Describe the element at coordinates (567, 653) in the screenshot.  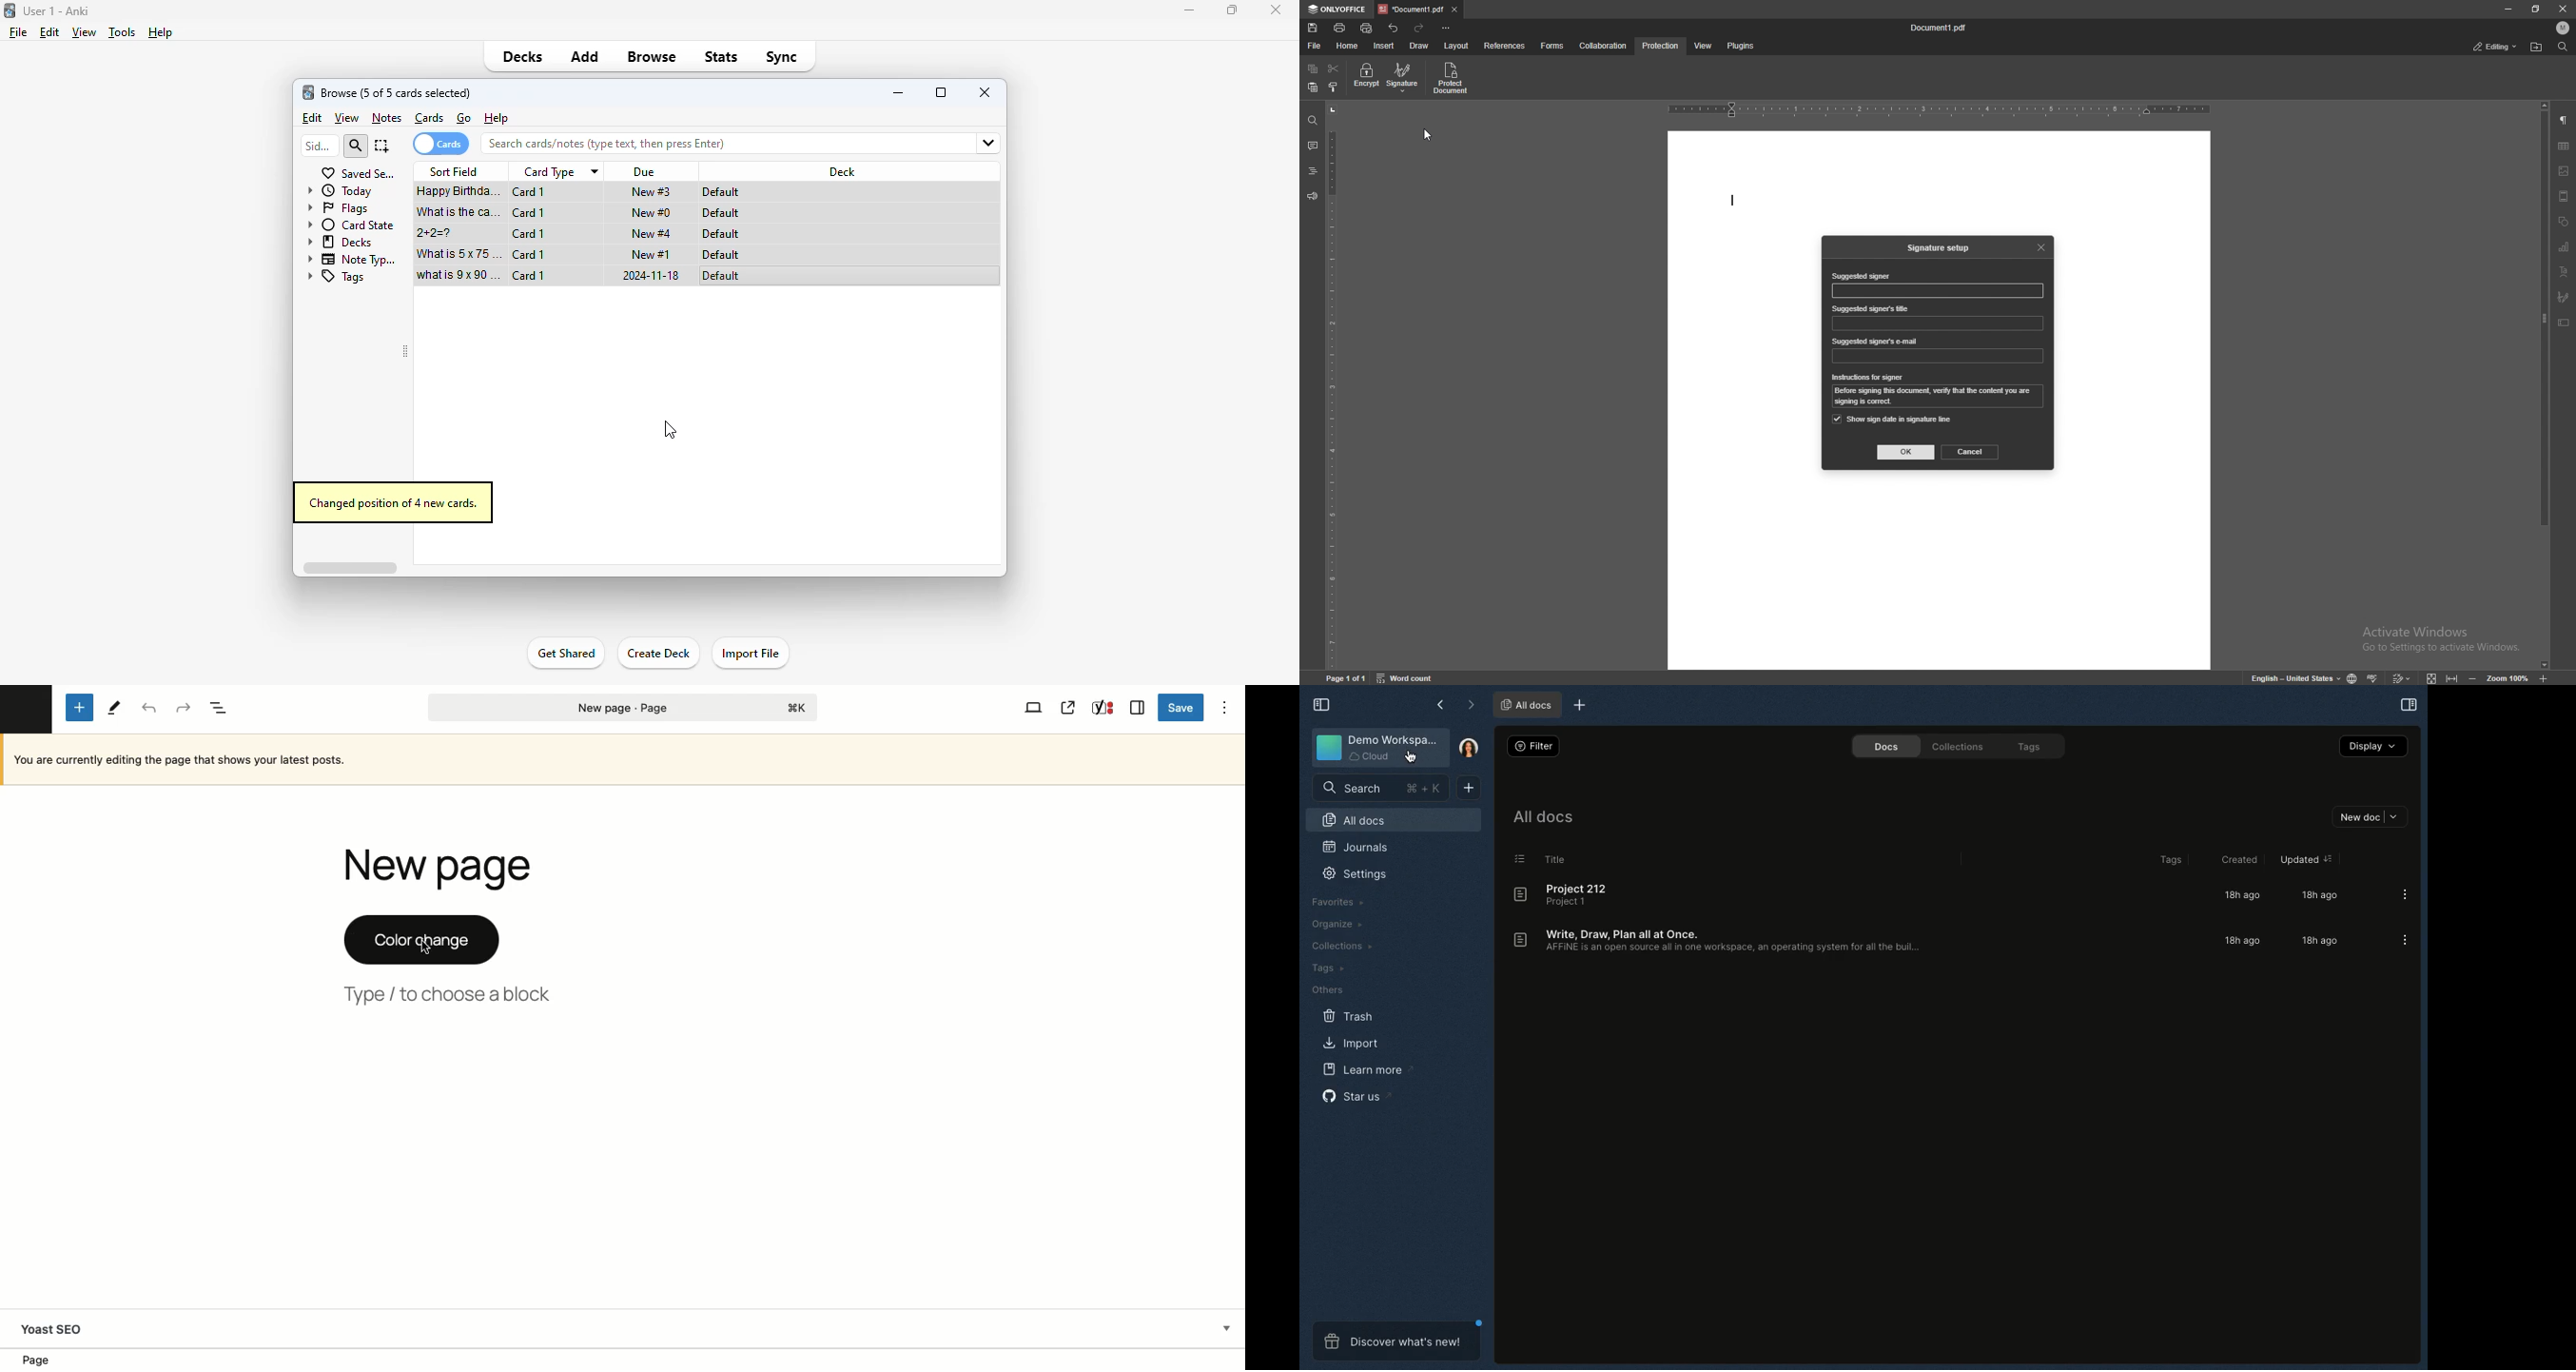
I see `get shared` at that location.